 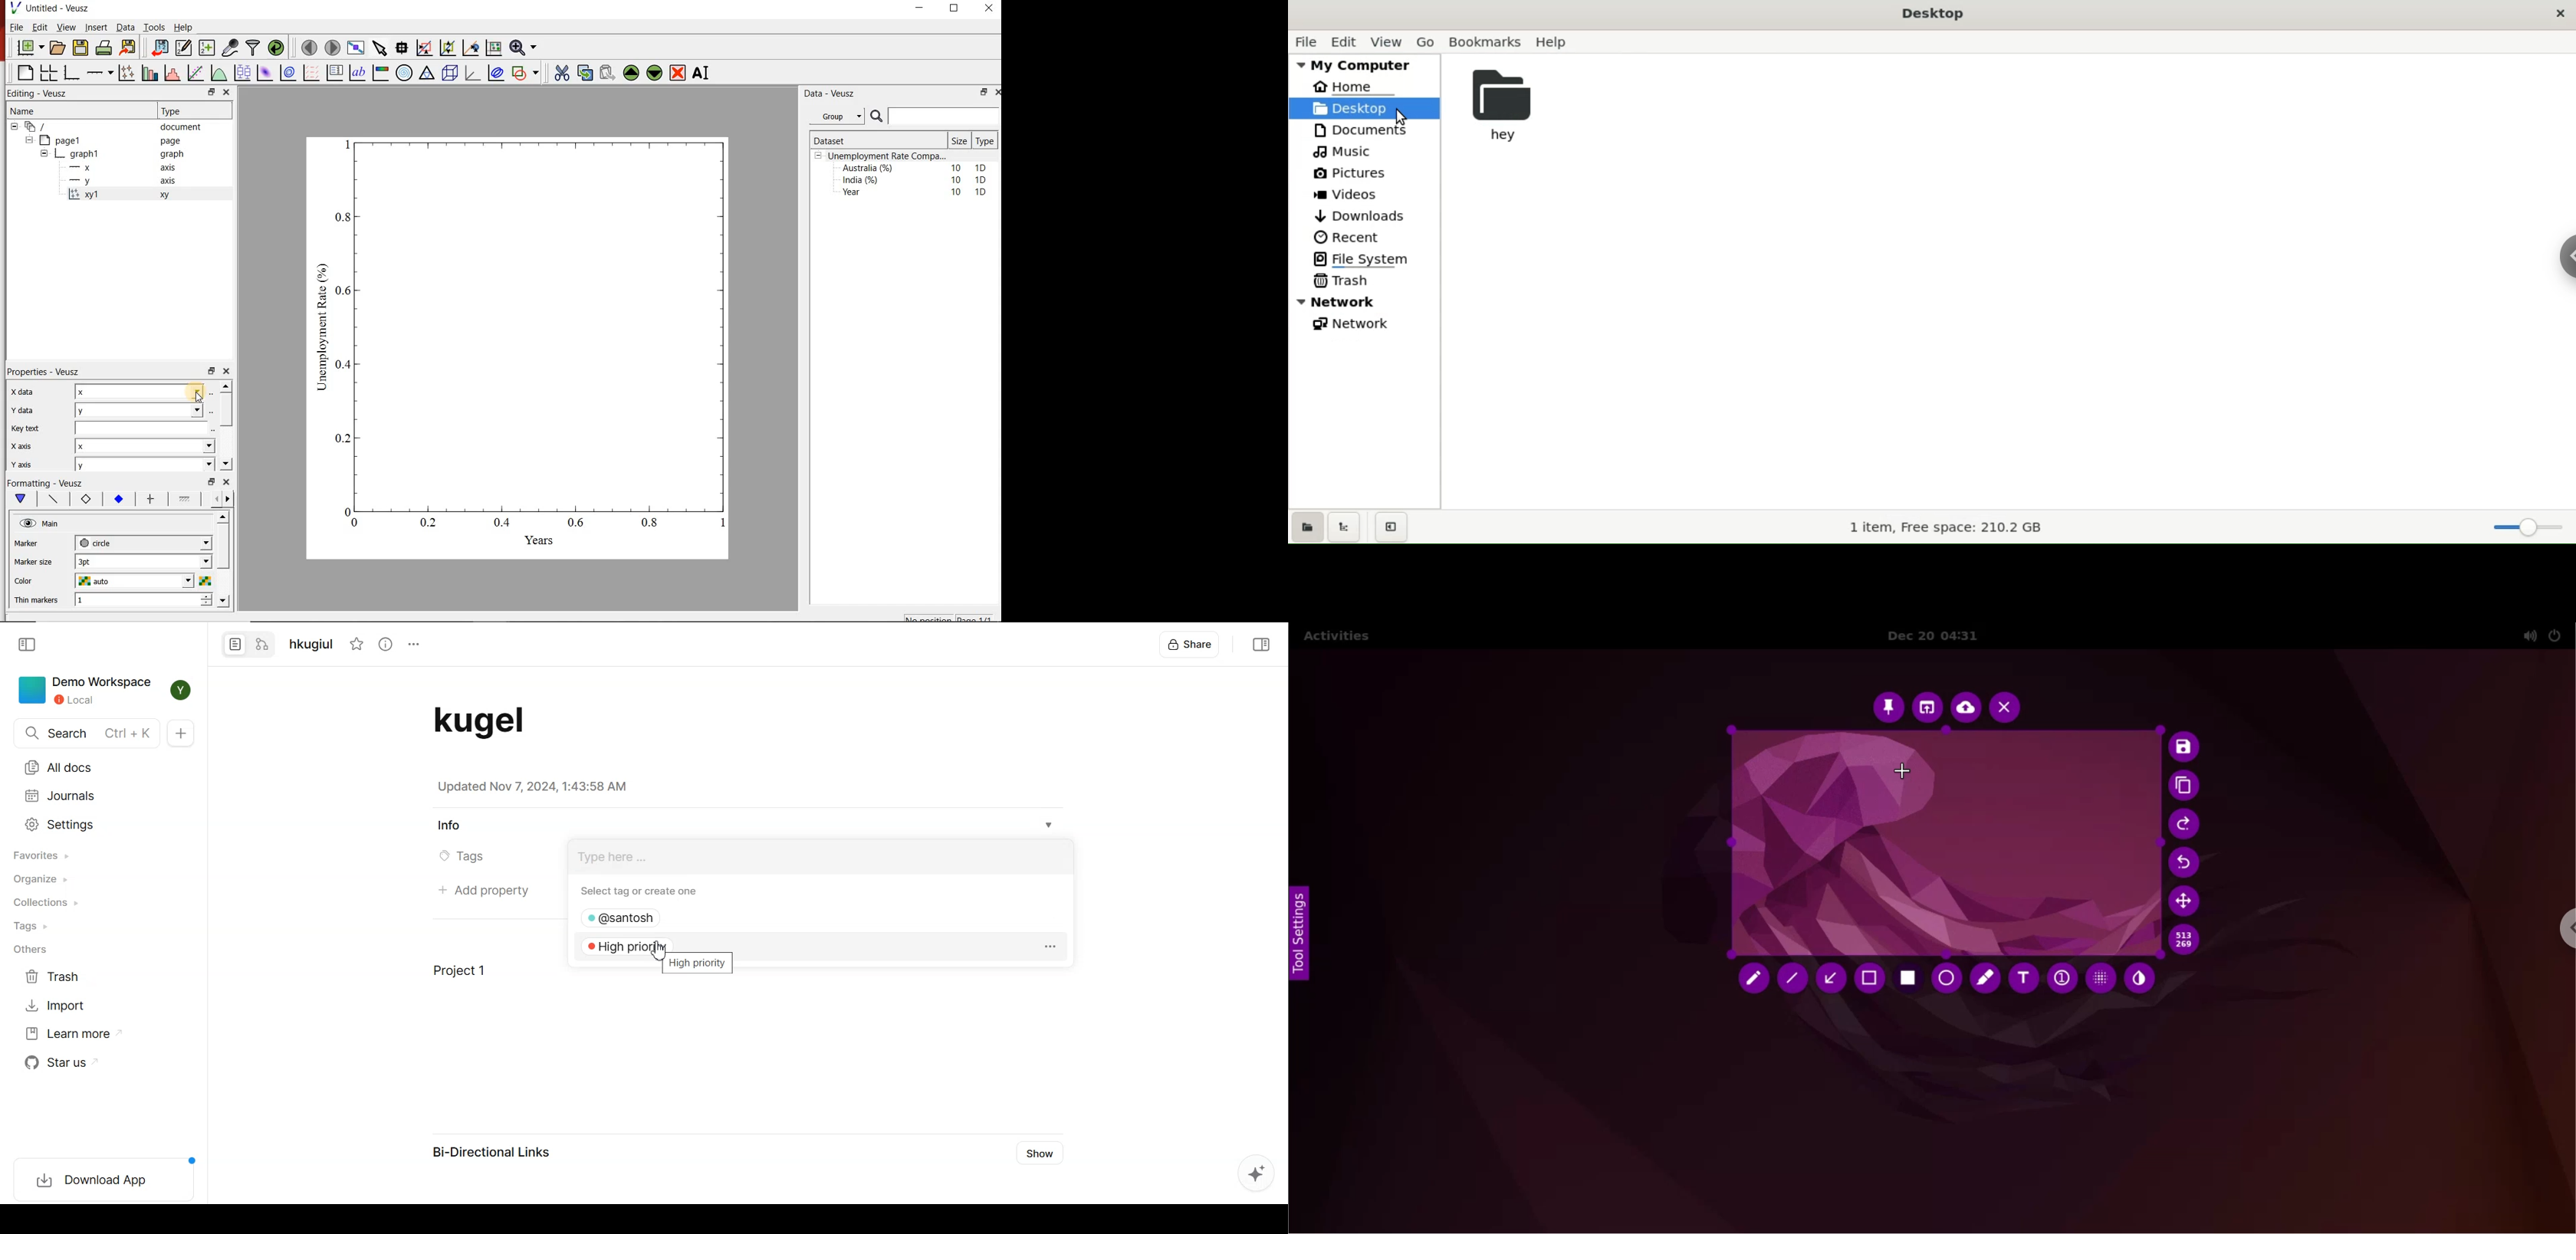 I want to click on minimise, so click(x=983, y=92).